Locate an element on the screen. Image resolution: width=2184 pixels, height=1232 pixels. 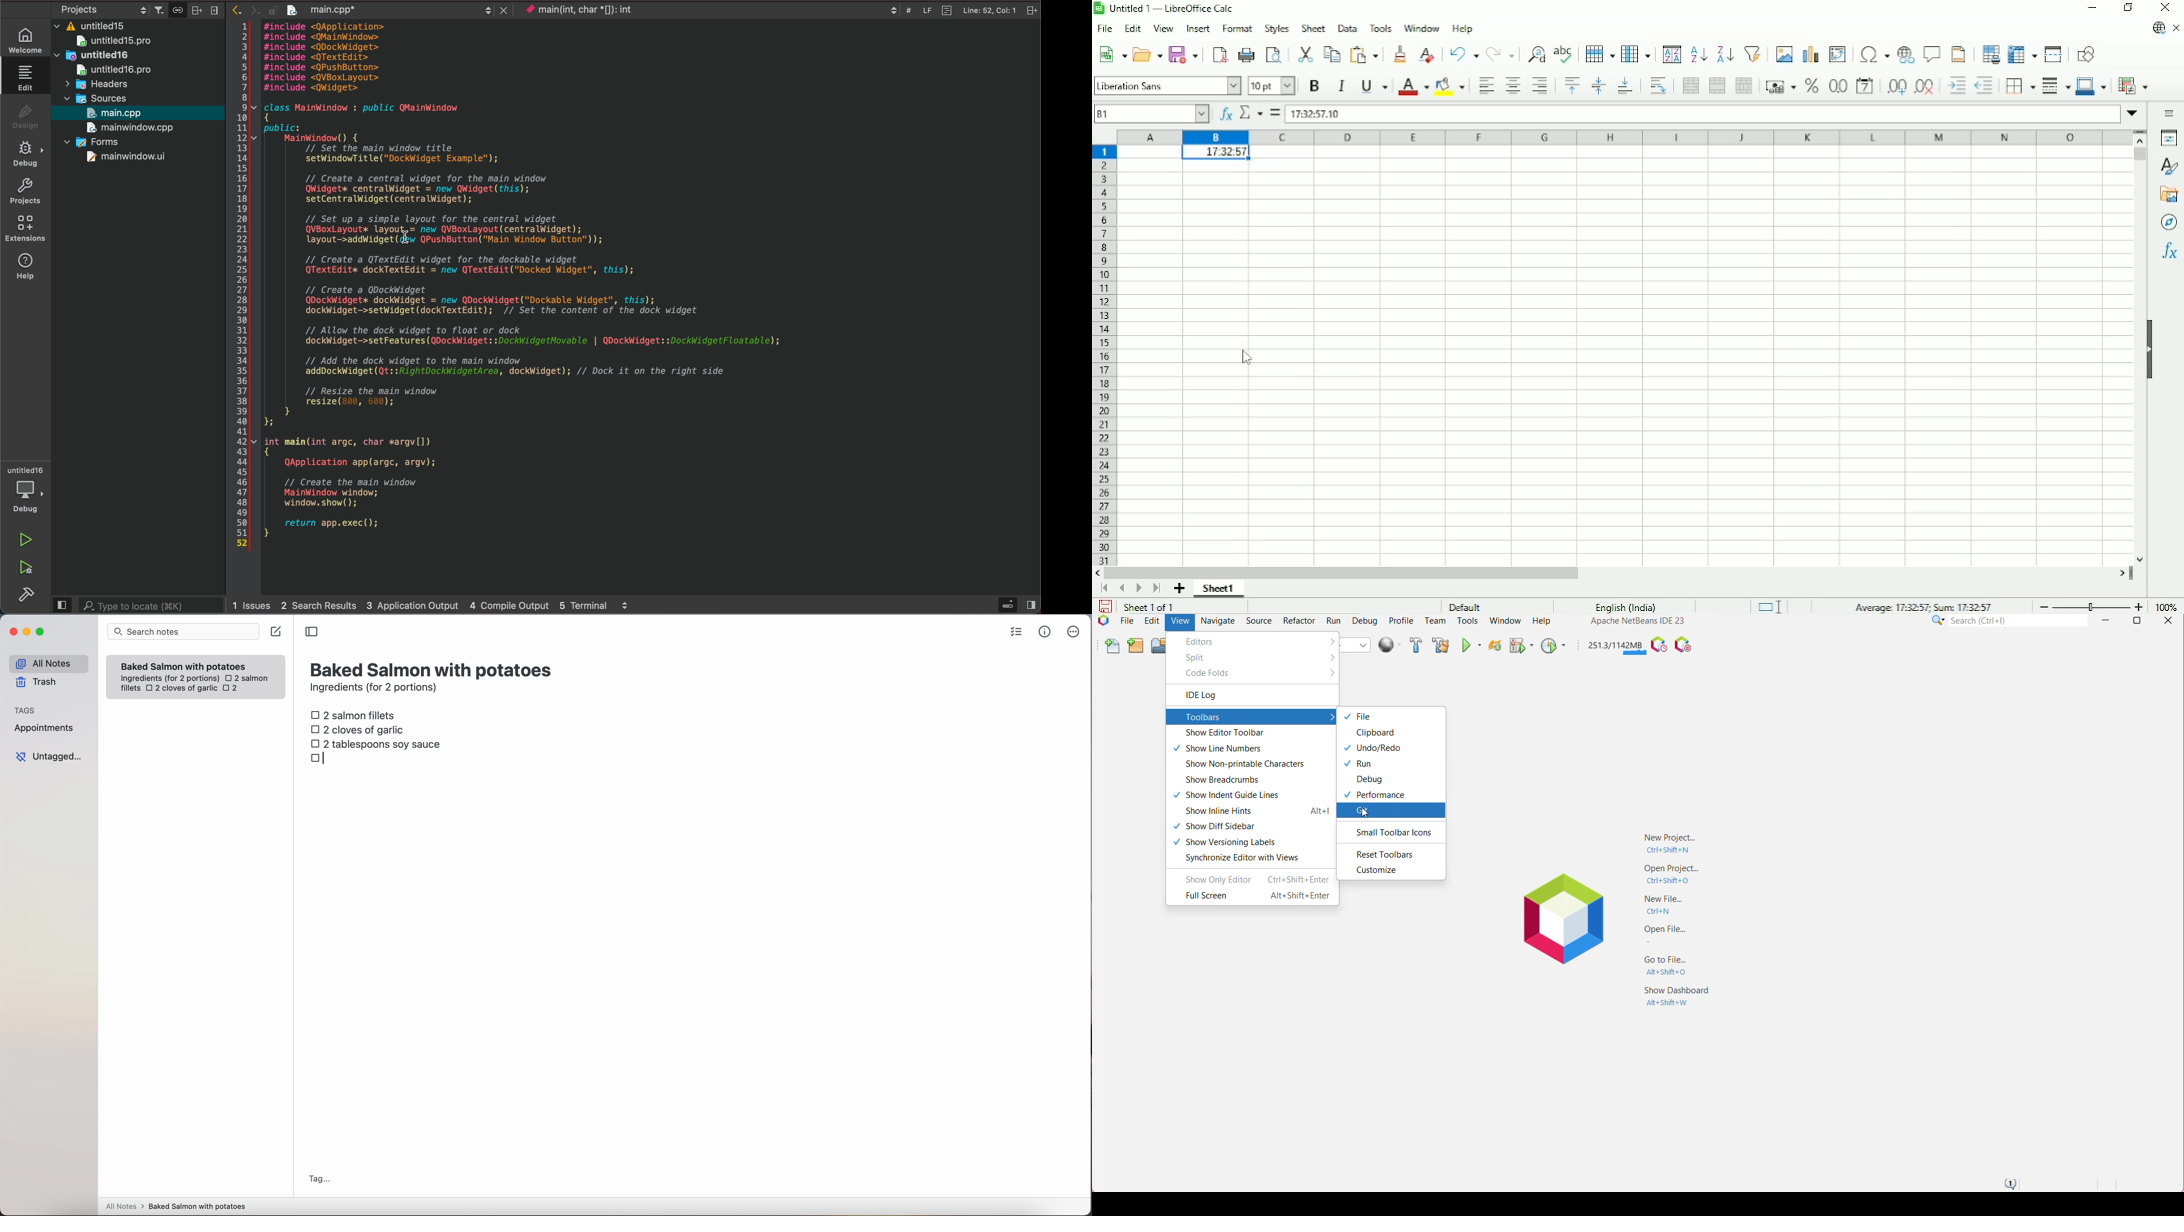
Insert image is located at coordinates (1784, 53).